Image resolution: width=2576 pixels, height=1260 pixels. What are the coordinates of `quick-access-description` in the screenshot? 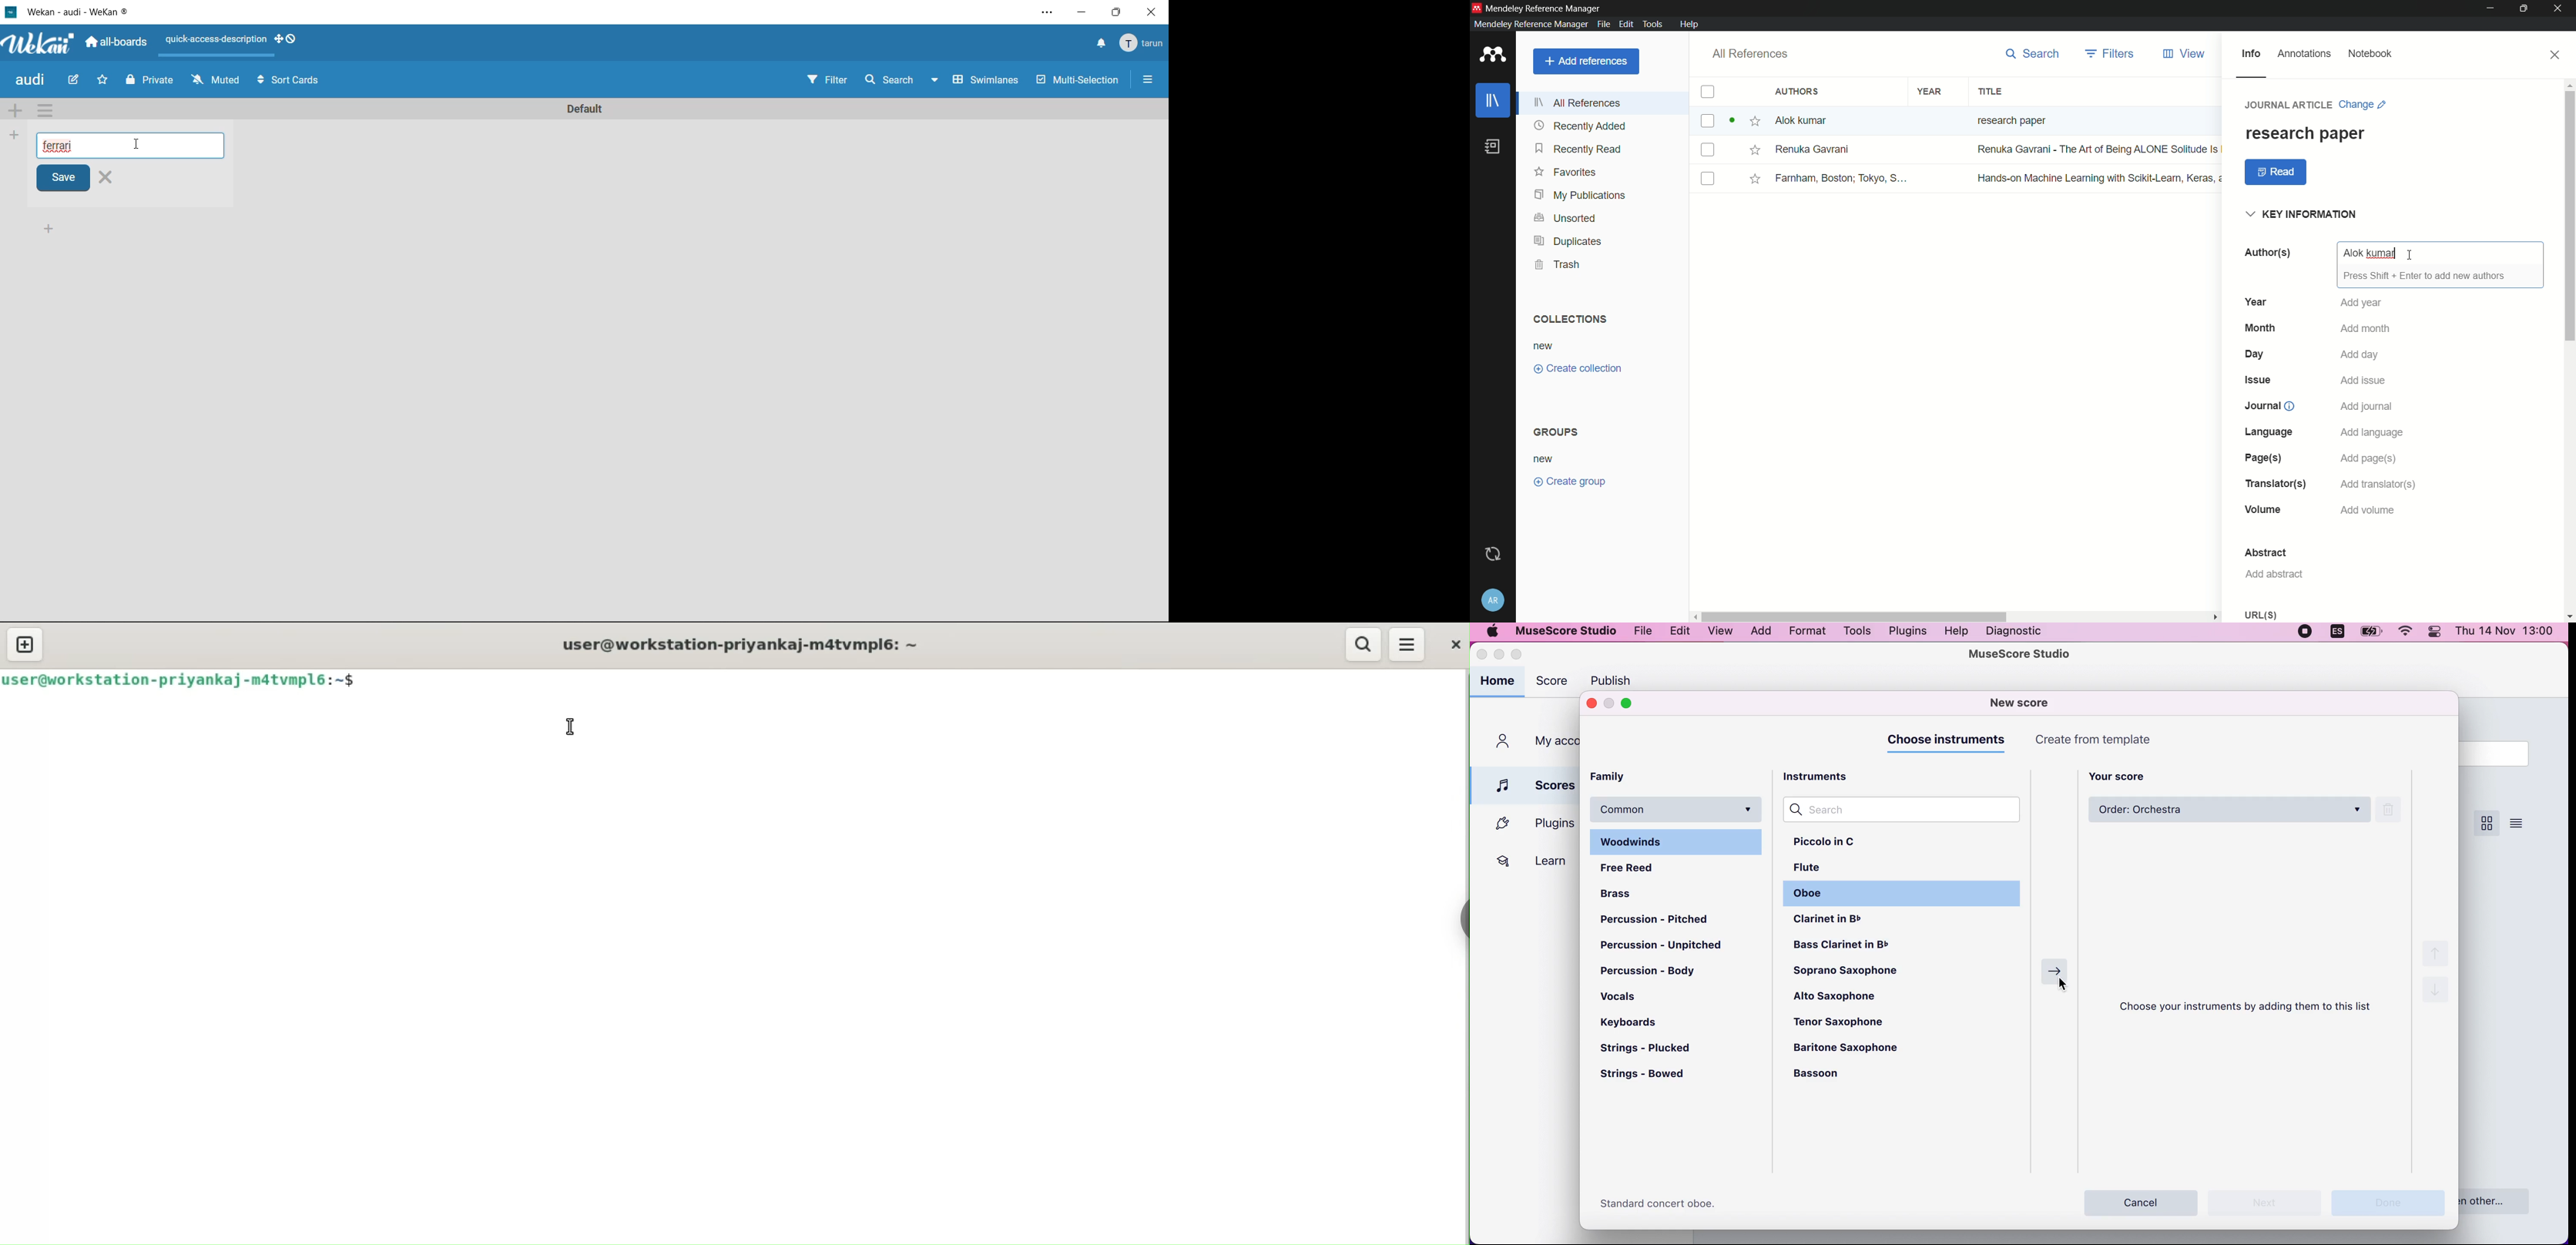 It's located at (214, 40).